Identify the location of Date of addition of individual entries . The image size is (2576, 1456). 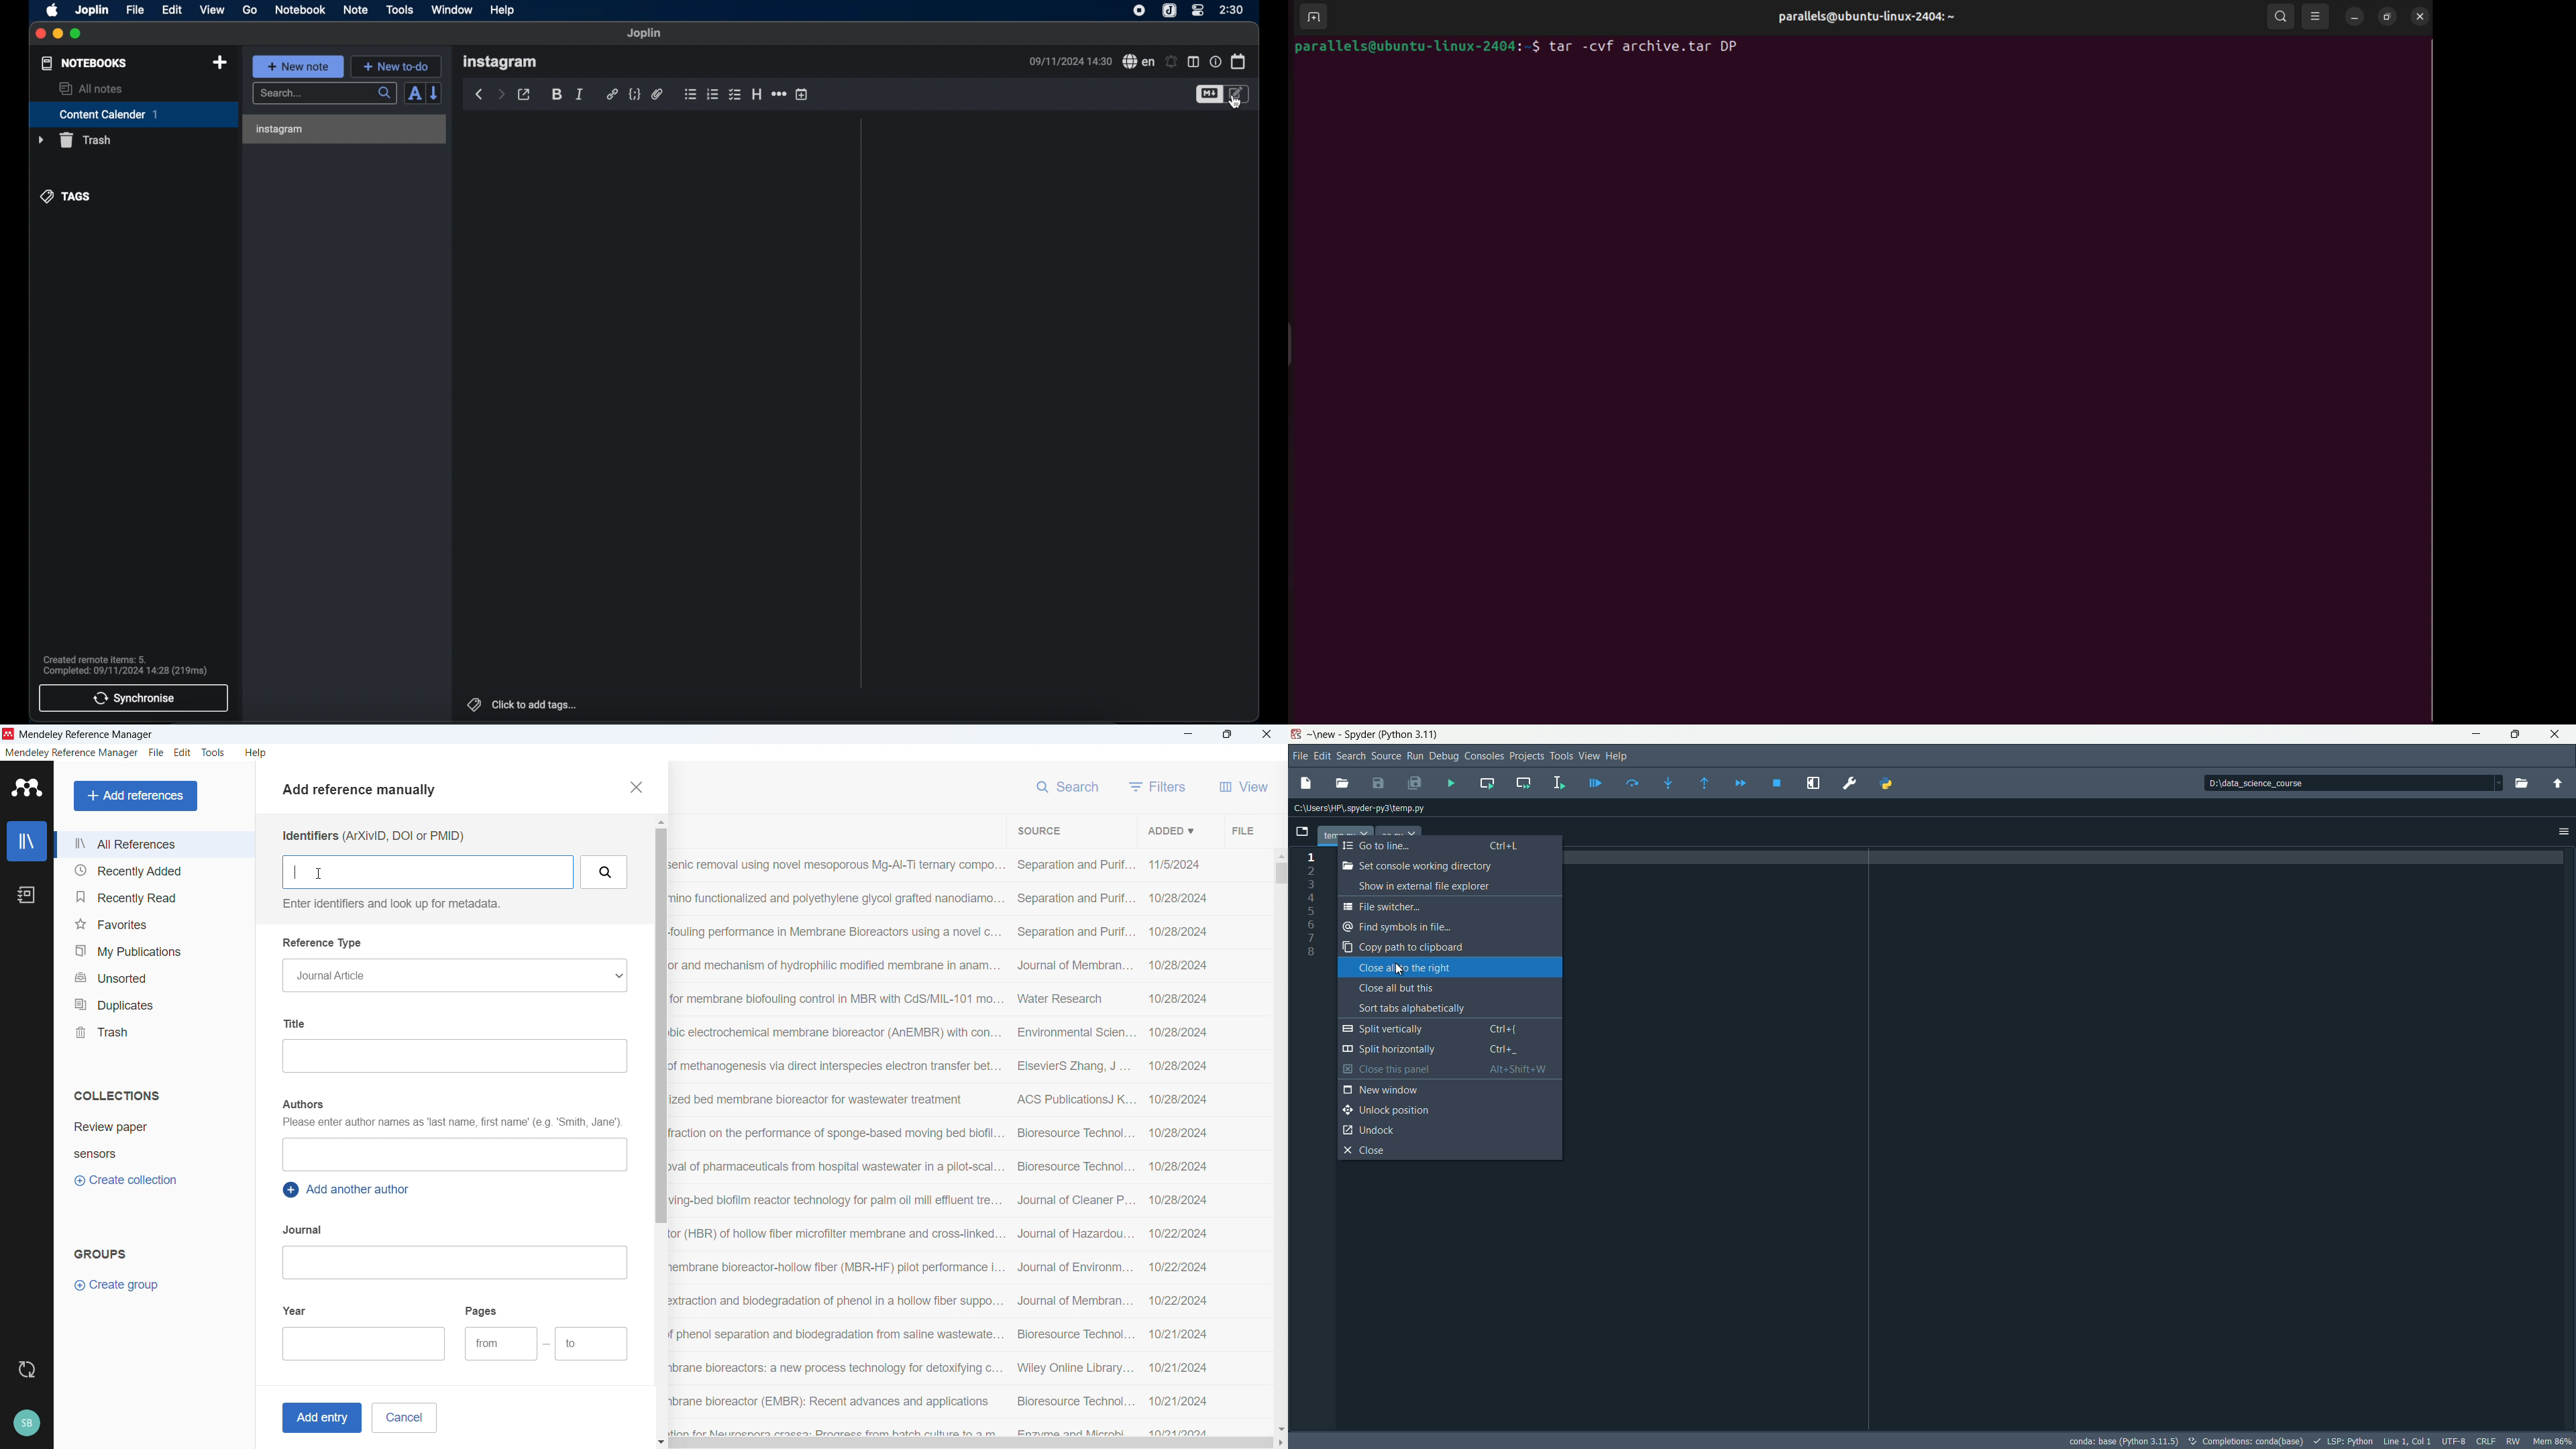
(1179, 1146).